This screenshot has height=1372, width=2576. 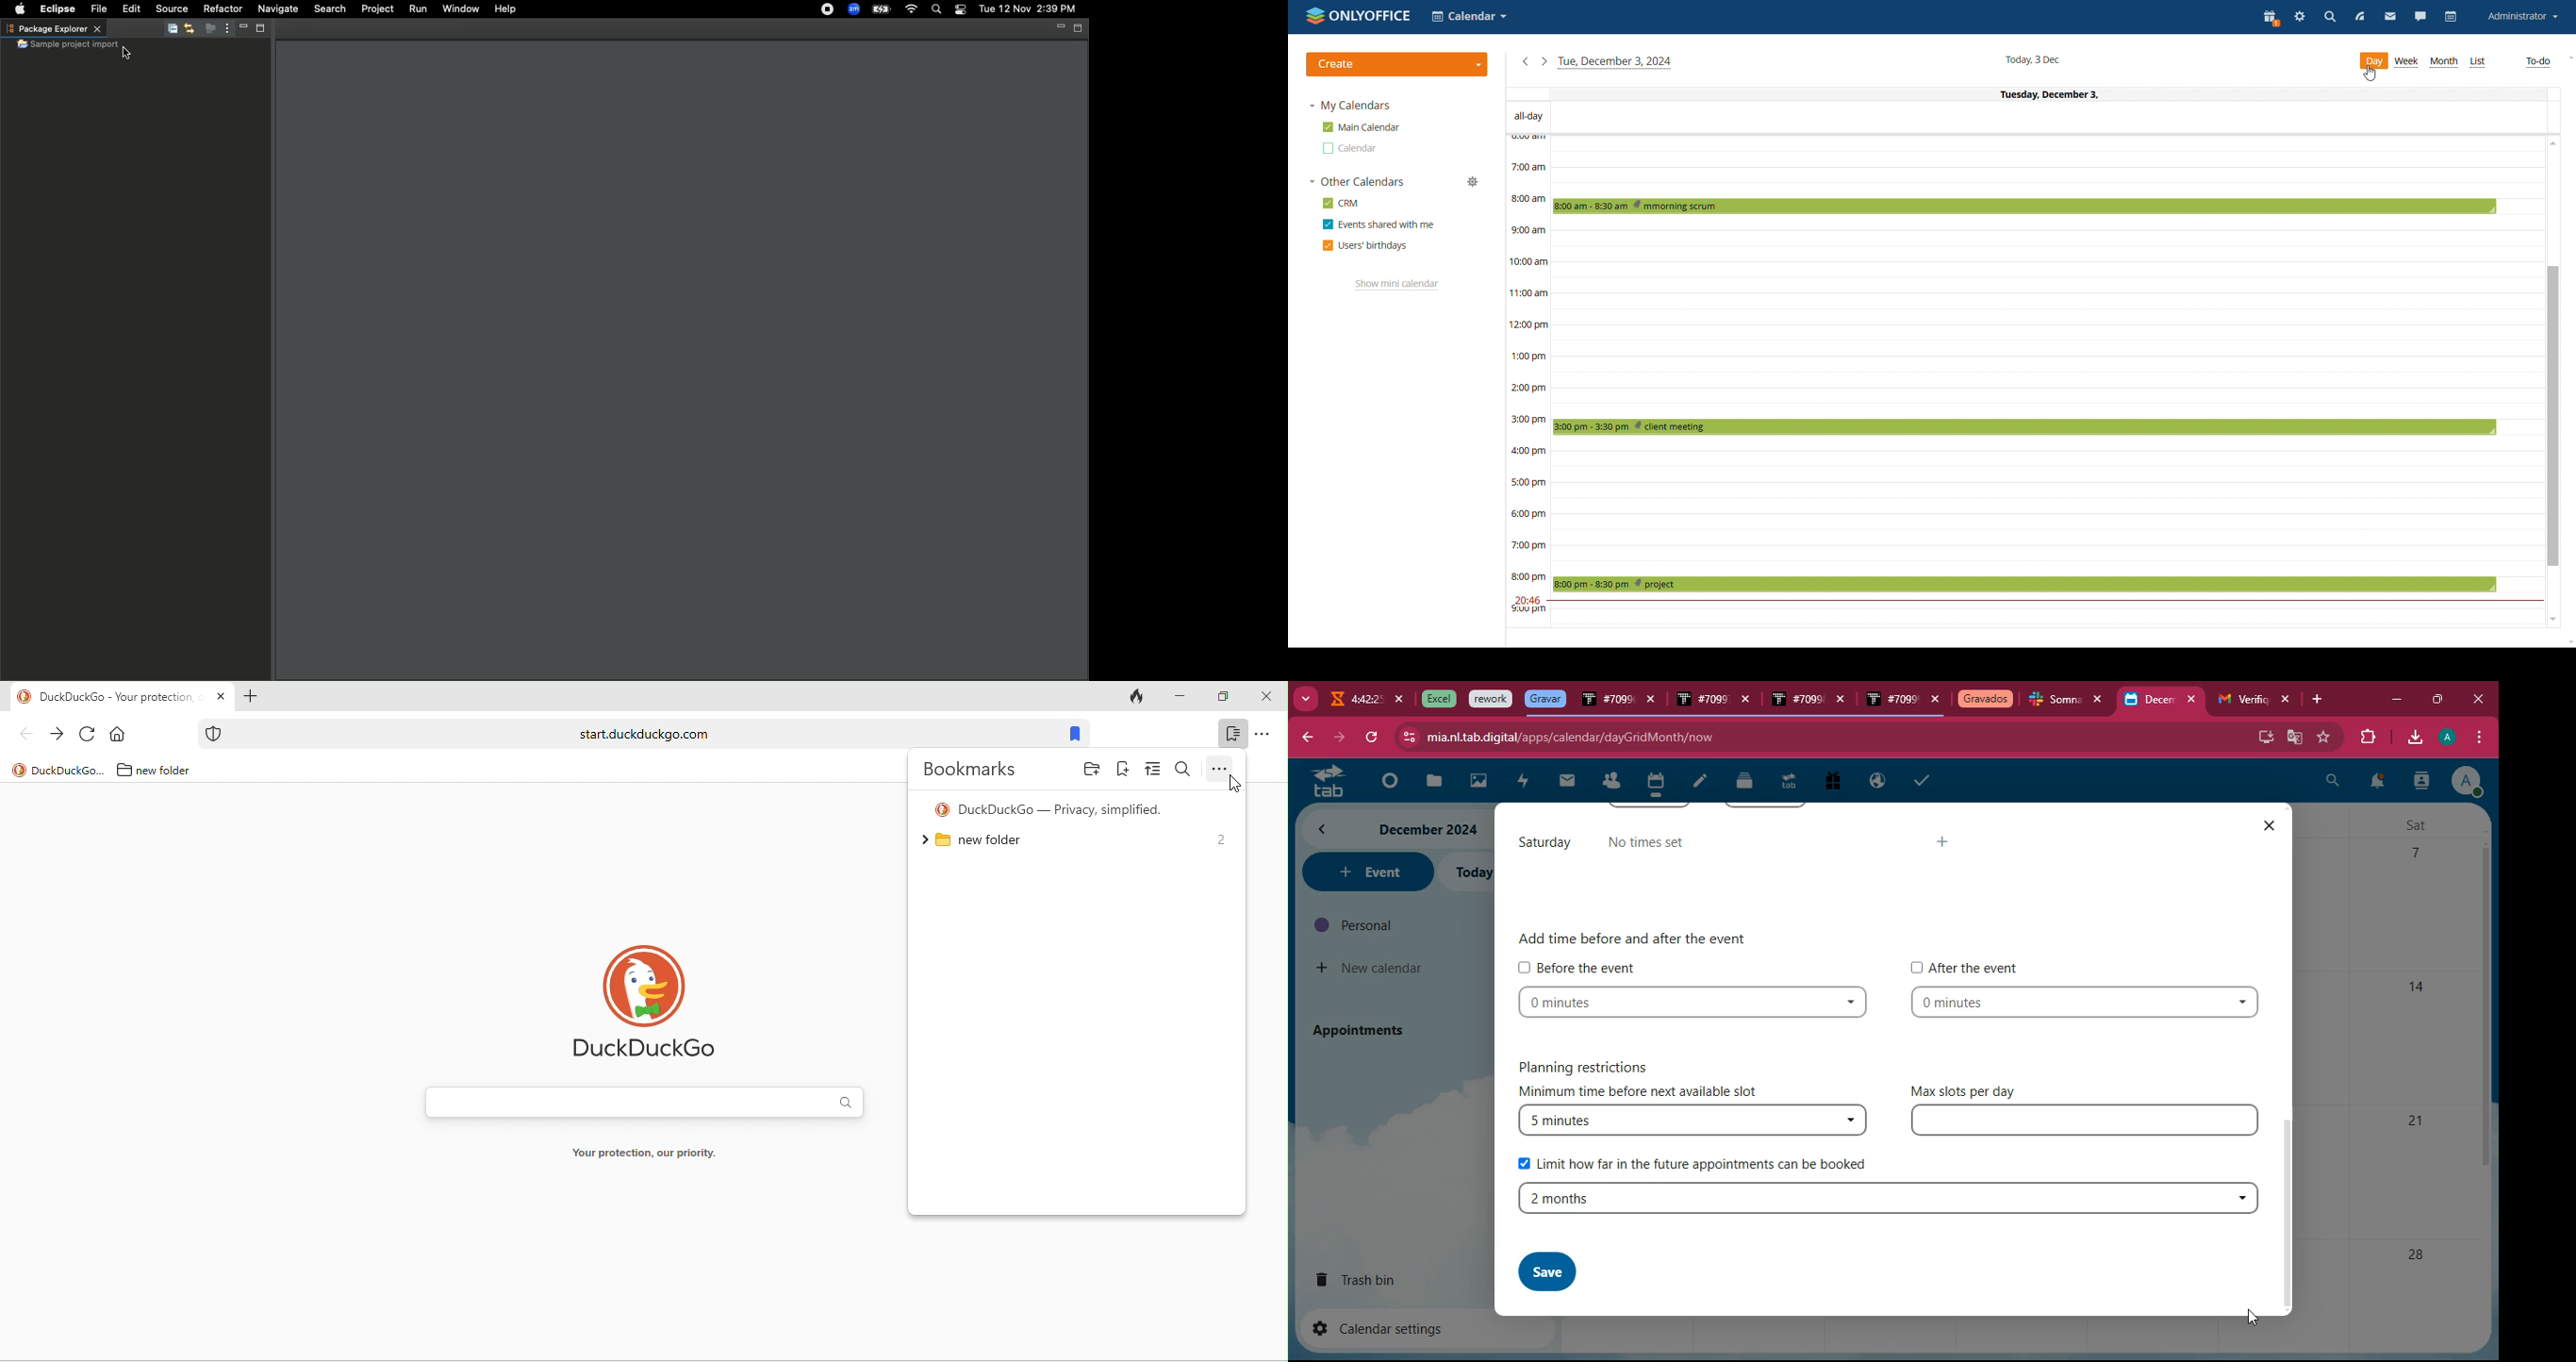 What do you see at coordinates (1431, 782) in the screenshot?
I see `files` at bounding box center [1431, 782].